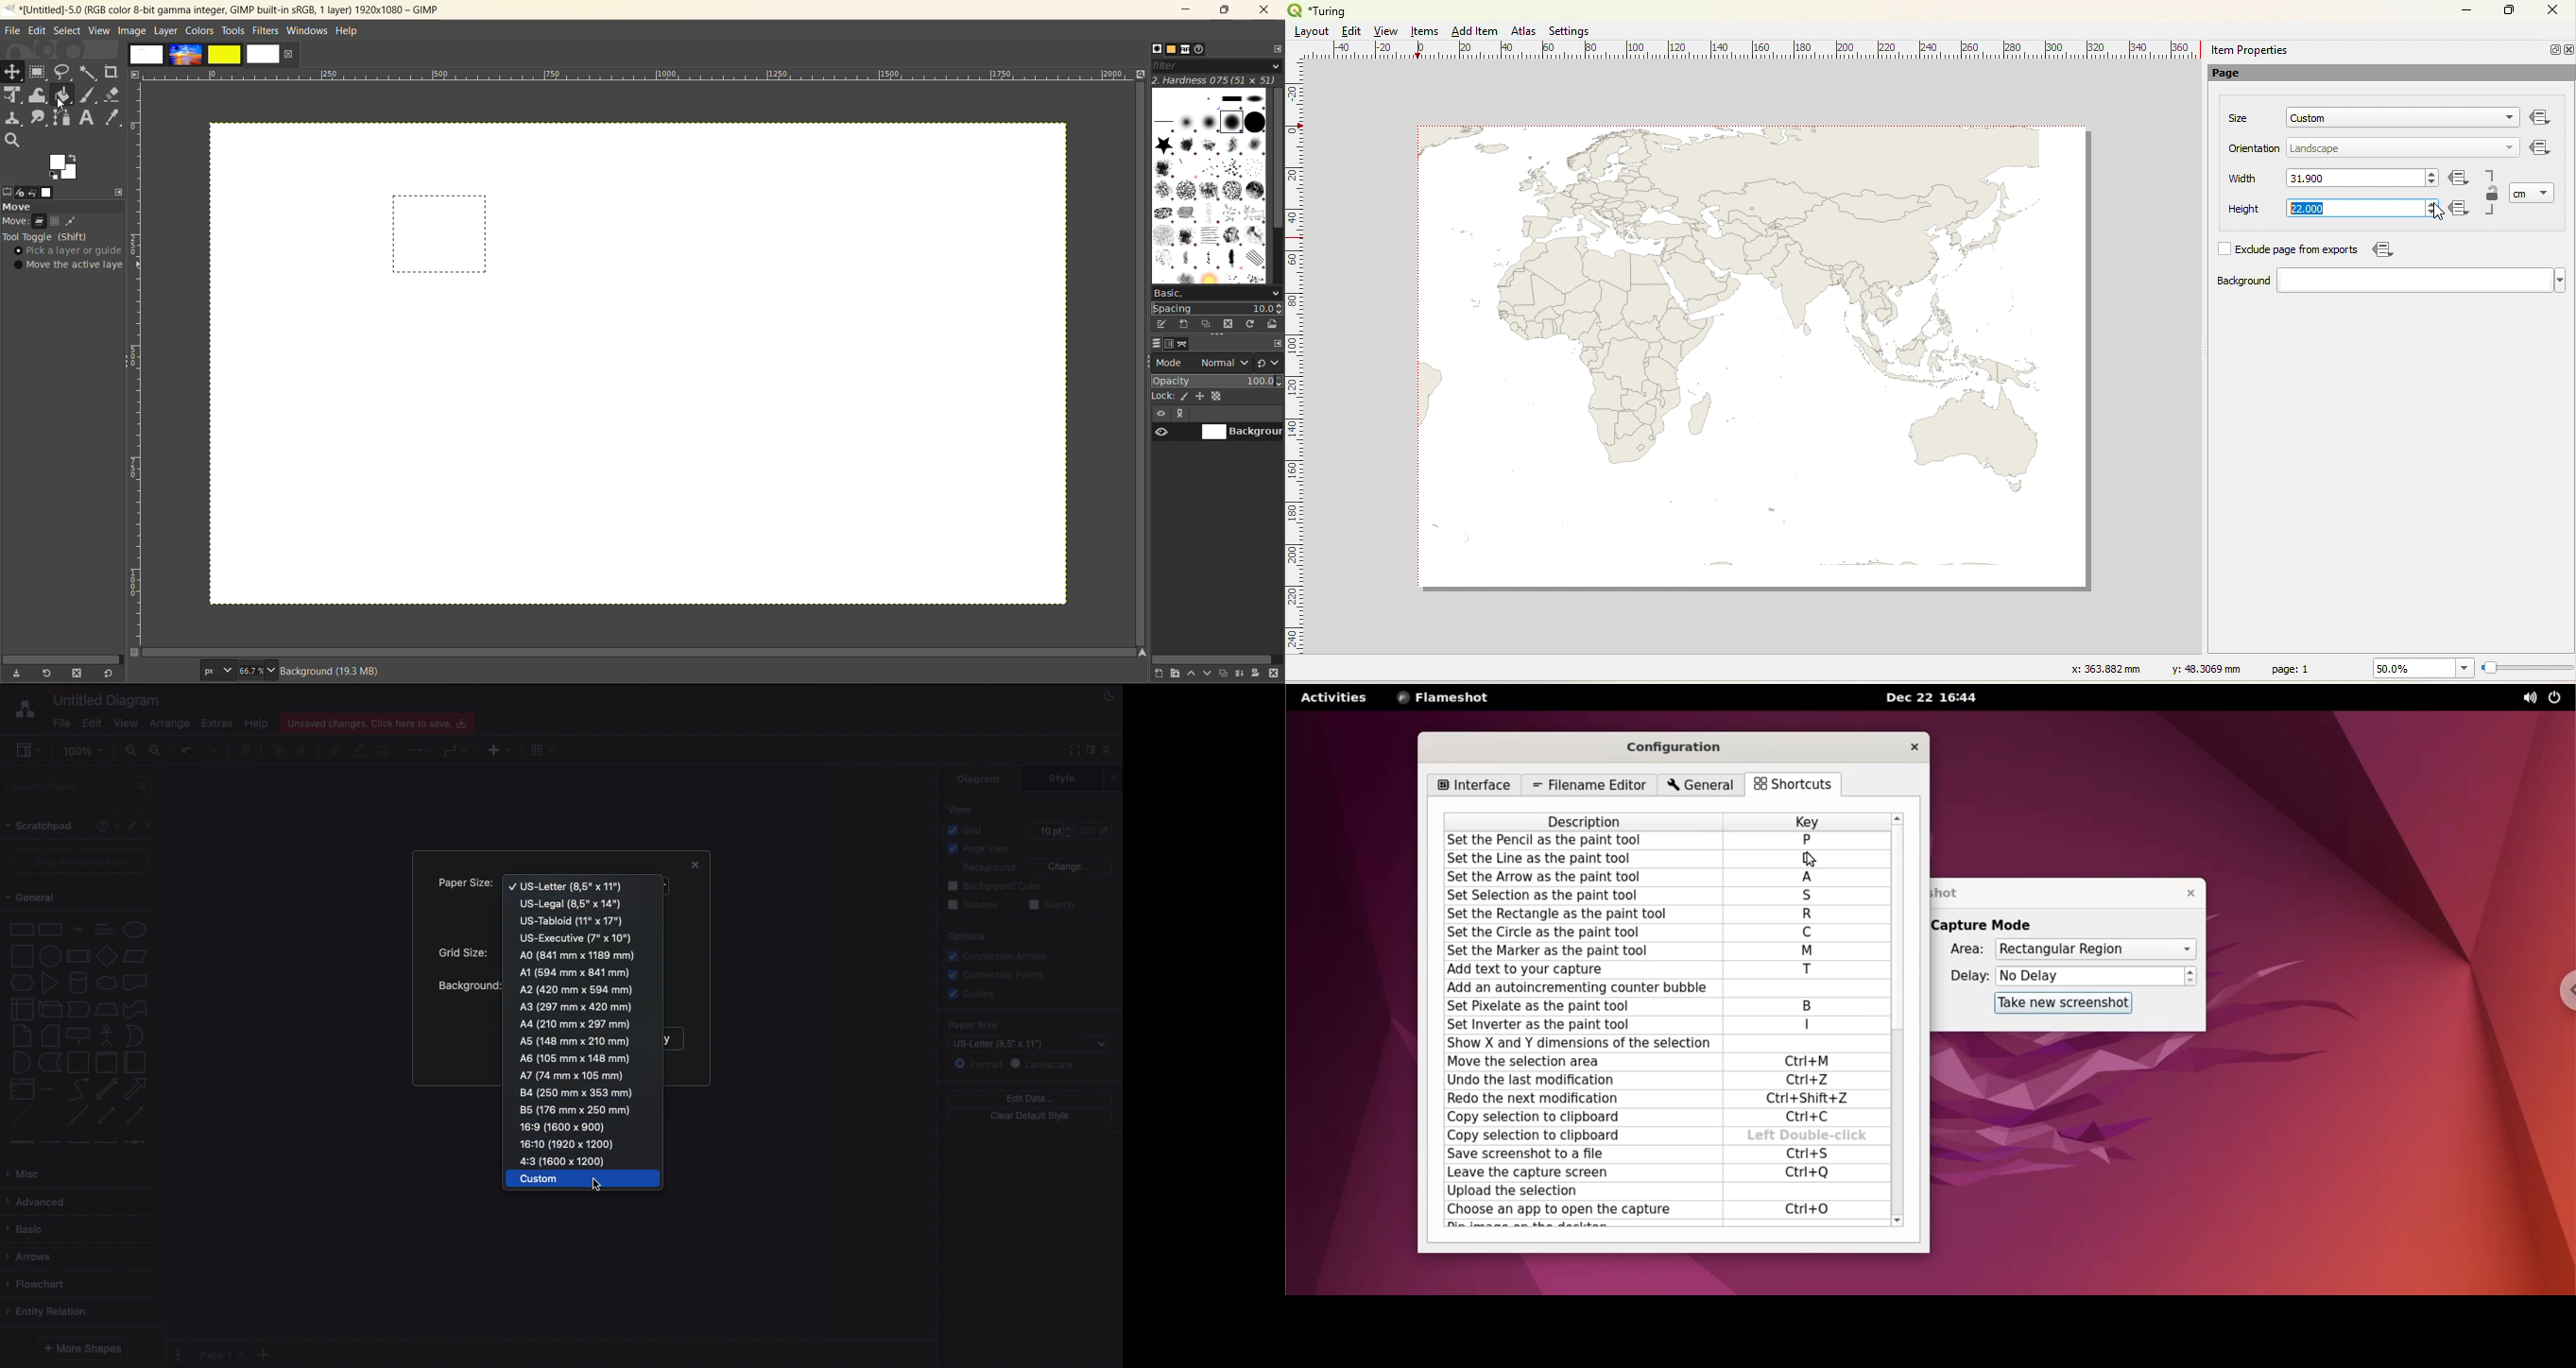 Image resolution: width=2576 pixels, height=1372 pixels. Describe the element at coordinates (976, 850) in the screenshot. I see `Page view` at that location.